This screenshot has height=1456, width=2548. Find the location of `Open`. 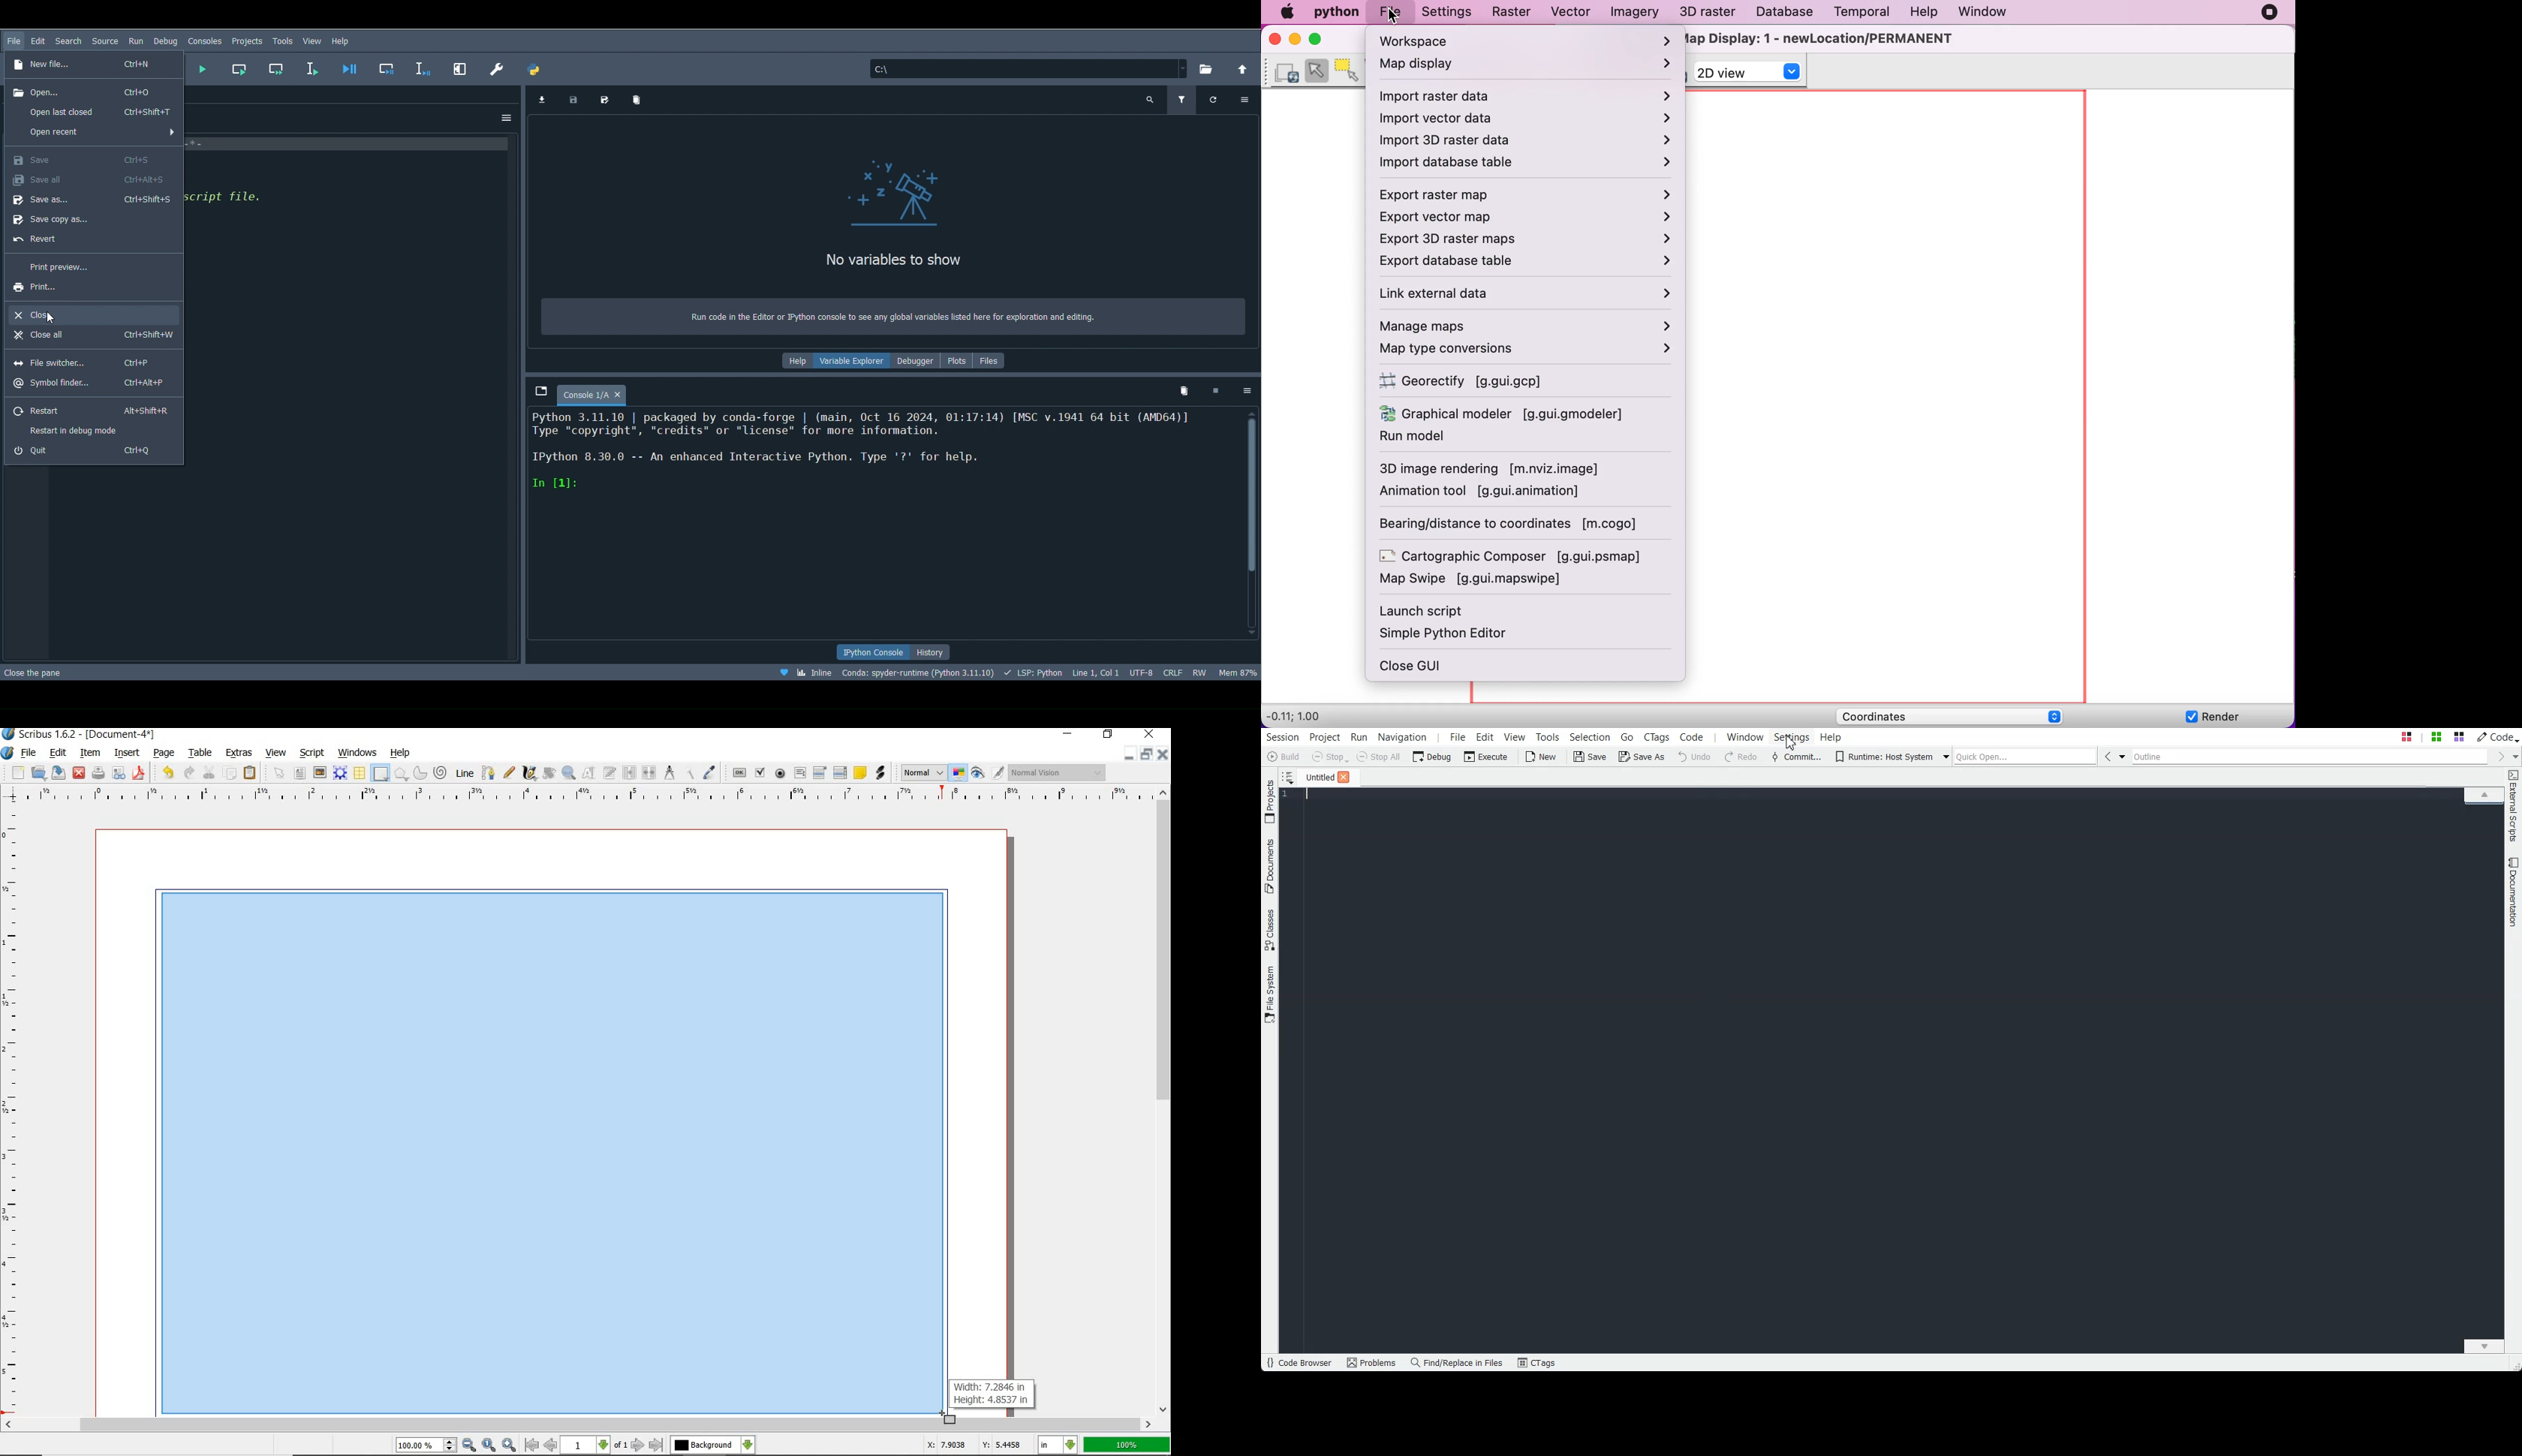

Open is located at coordinates (87, 91).